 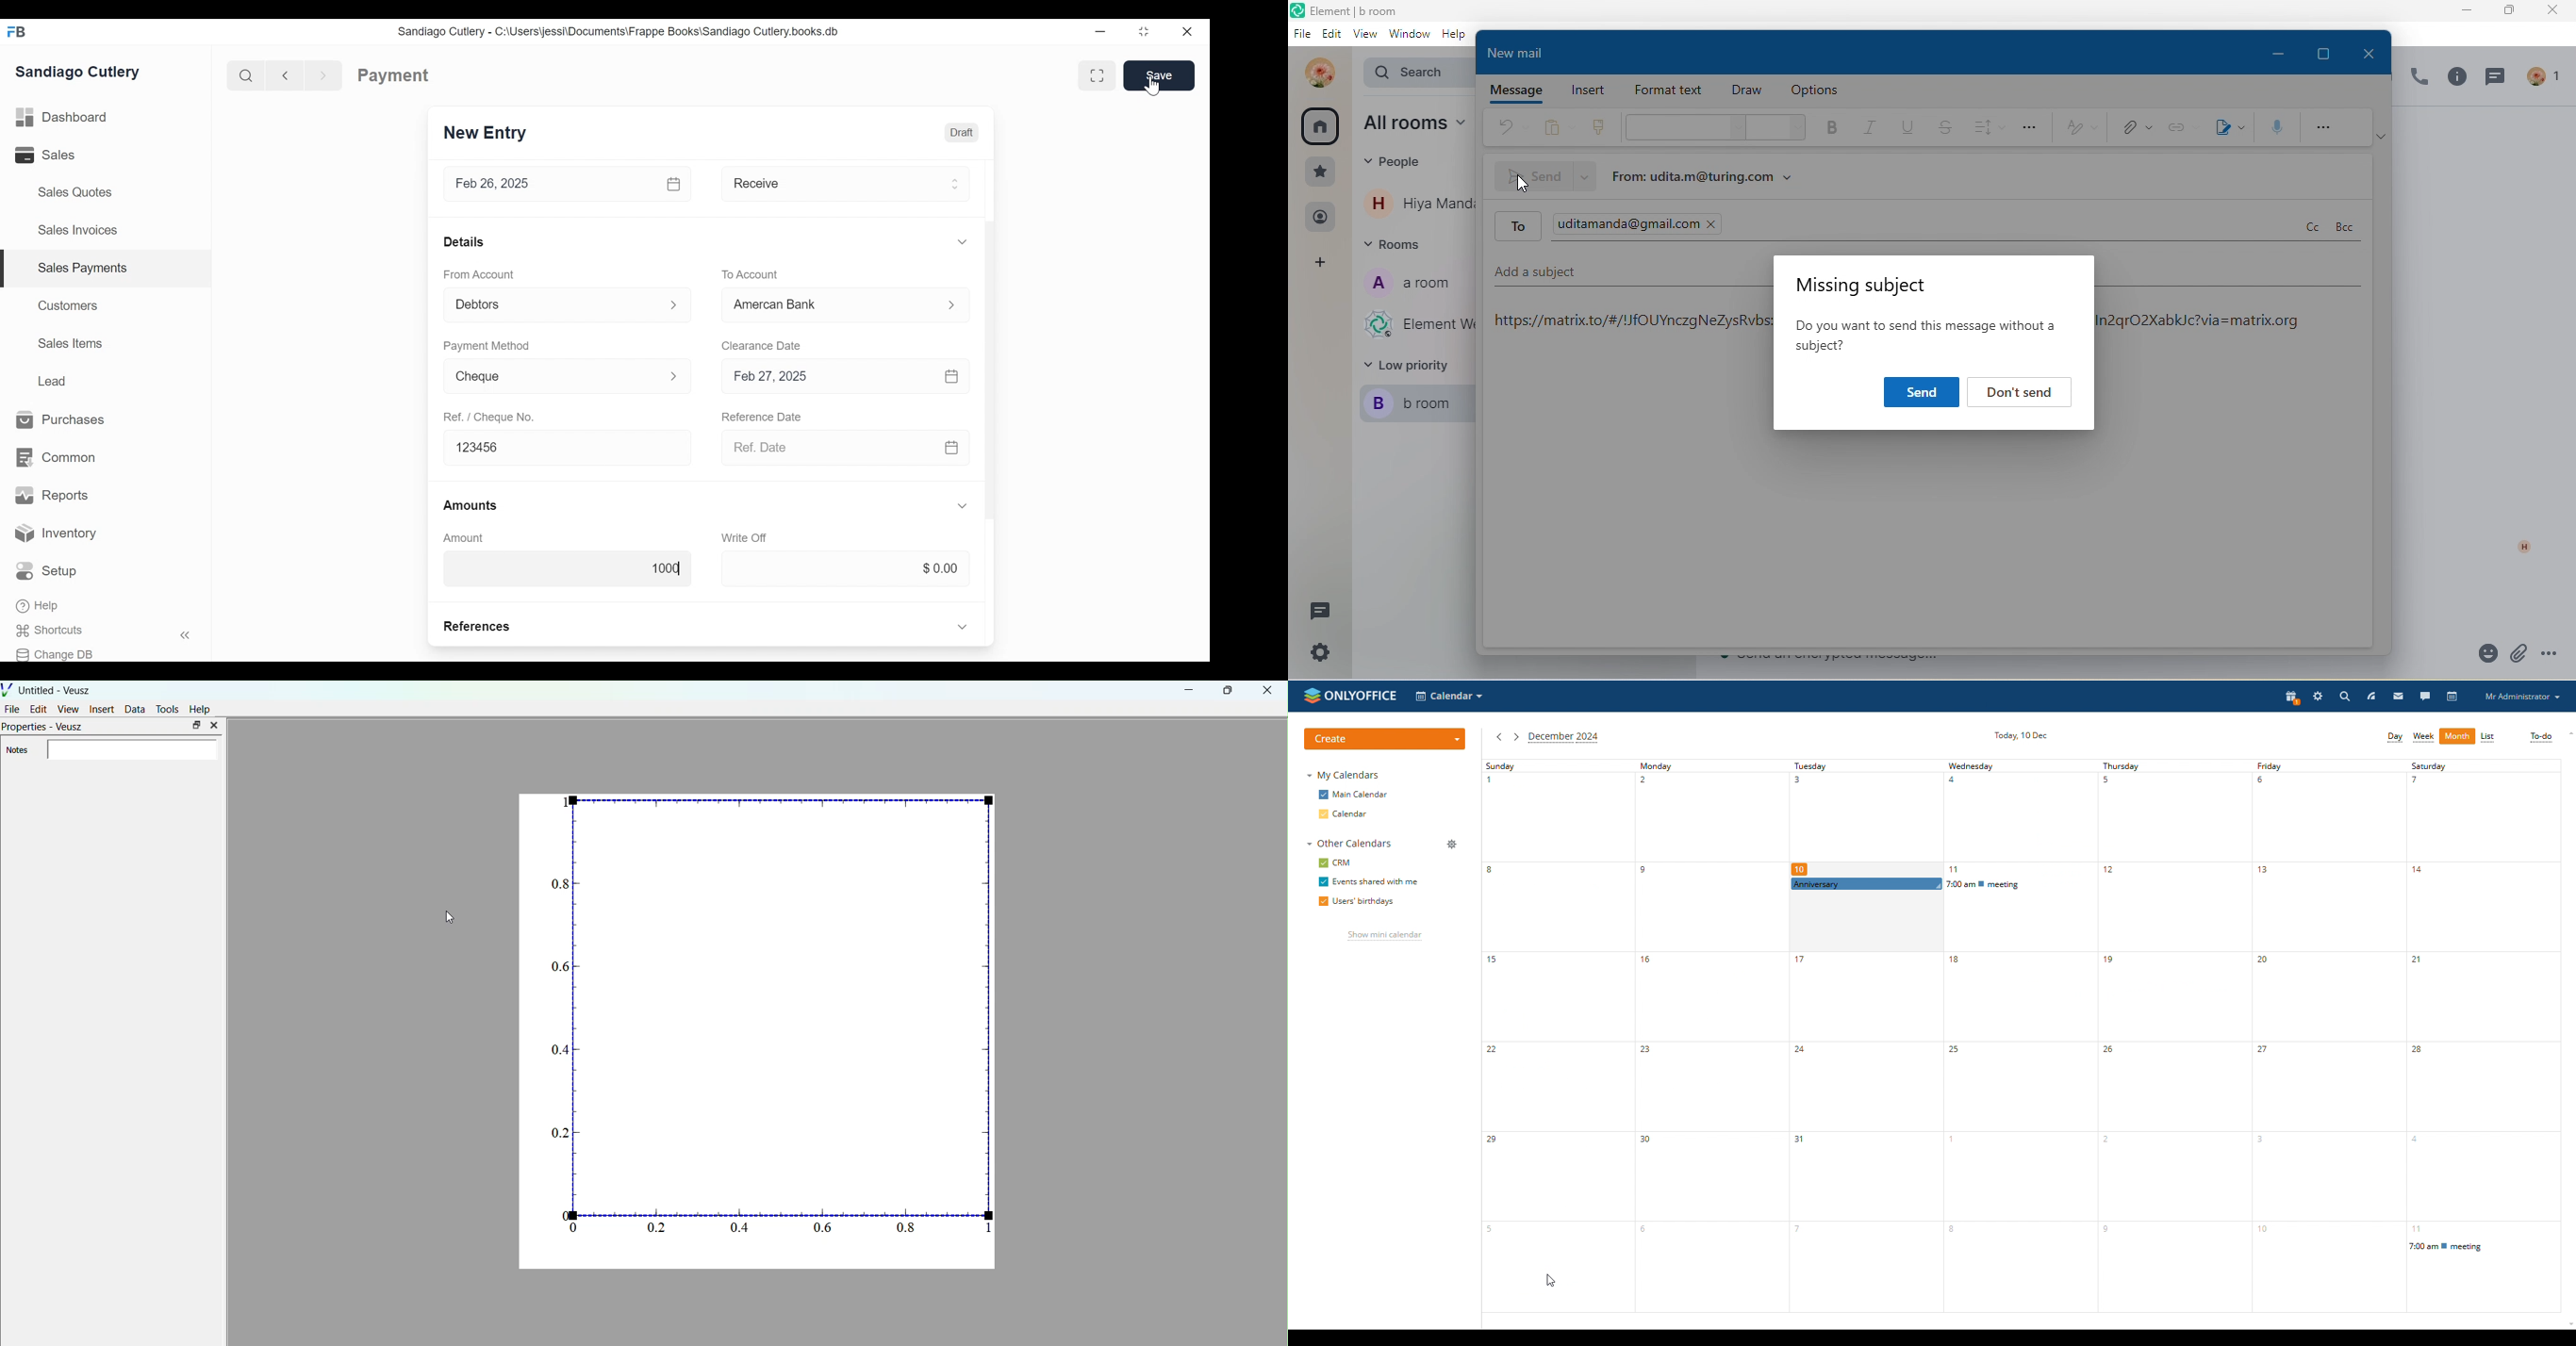 I want to click on Expand, so click(x=964, y=506).